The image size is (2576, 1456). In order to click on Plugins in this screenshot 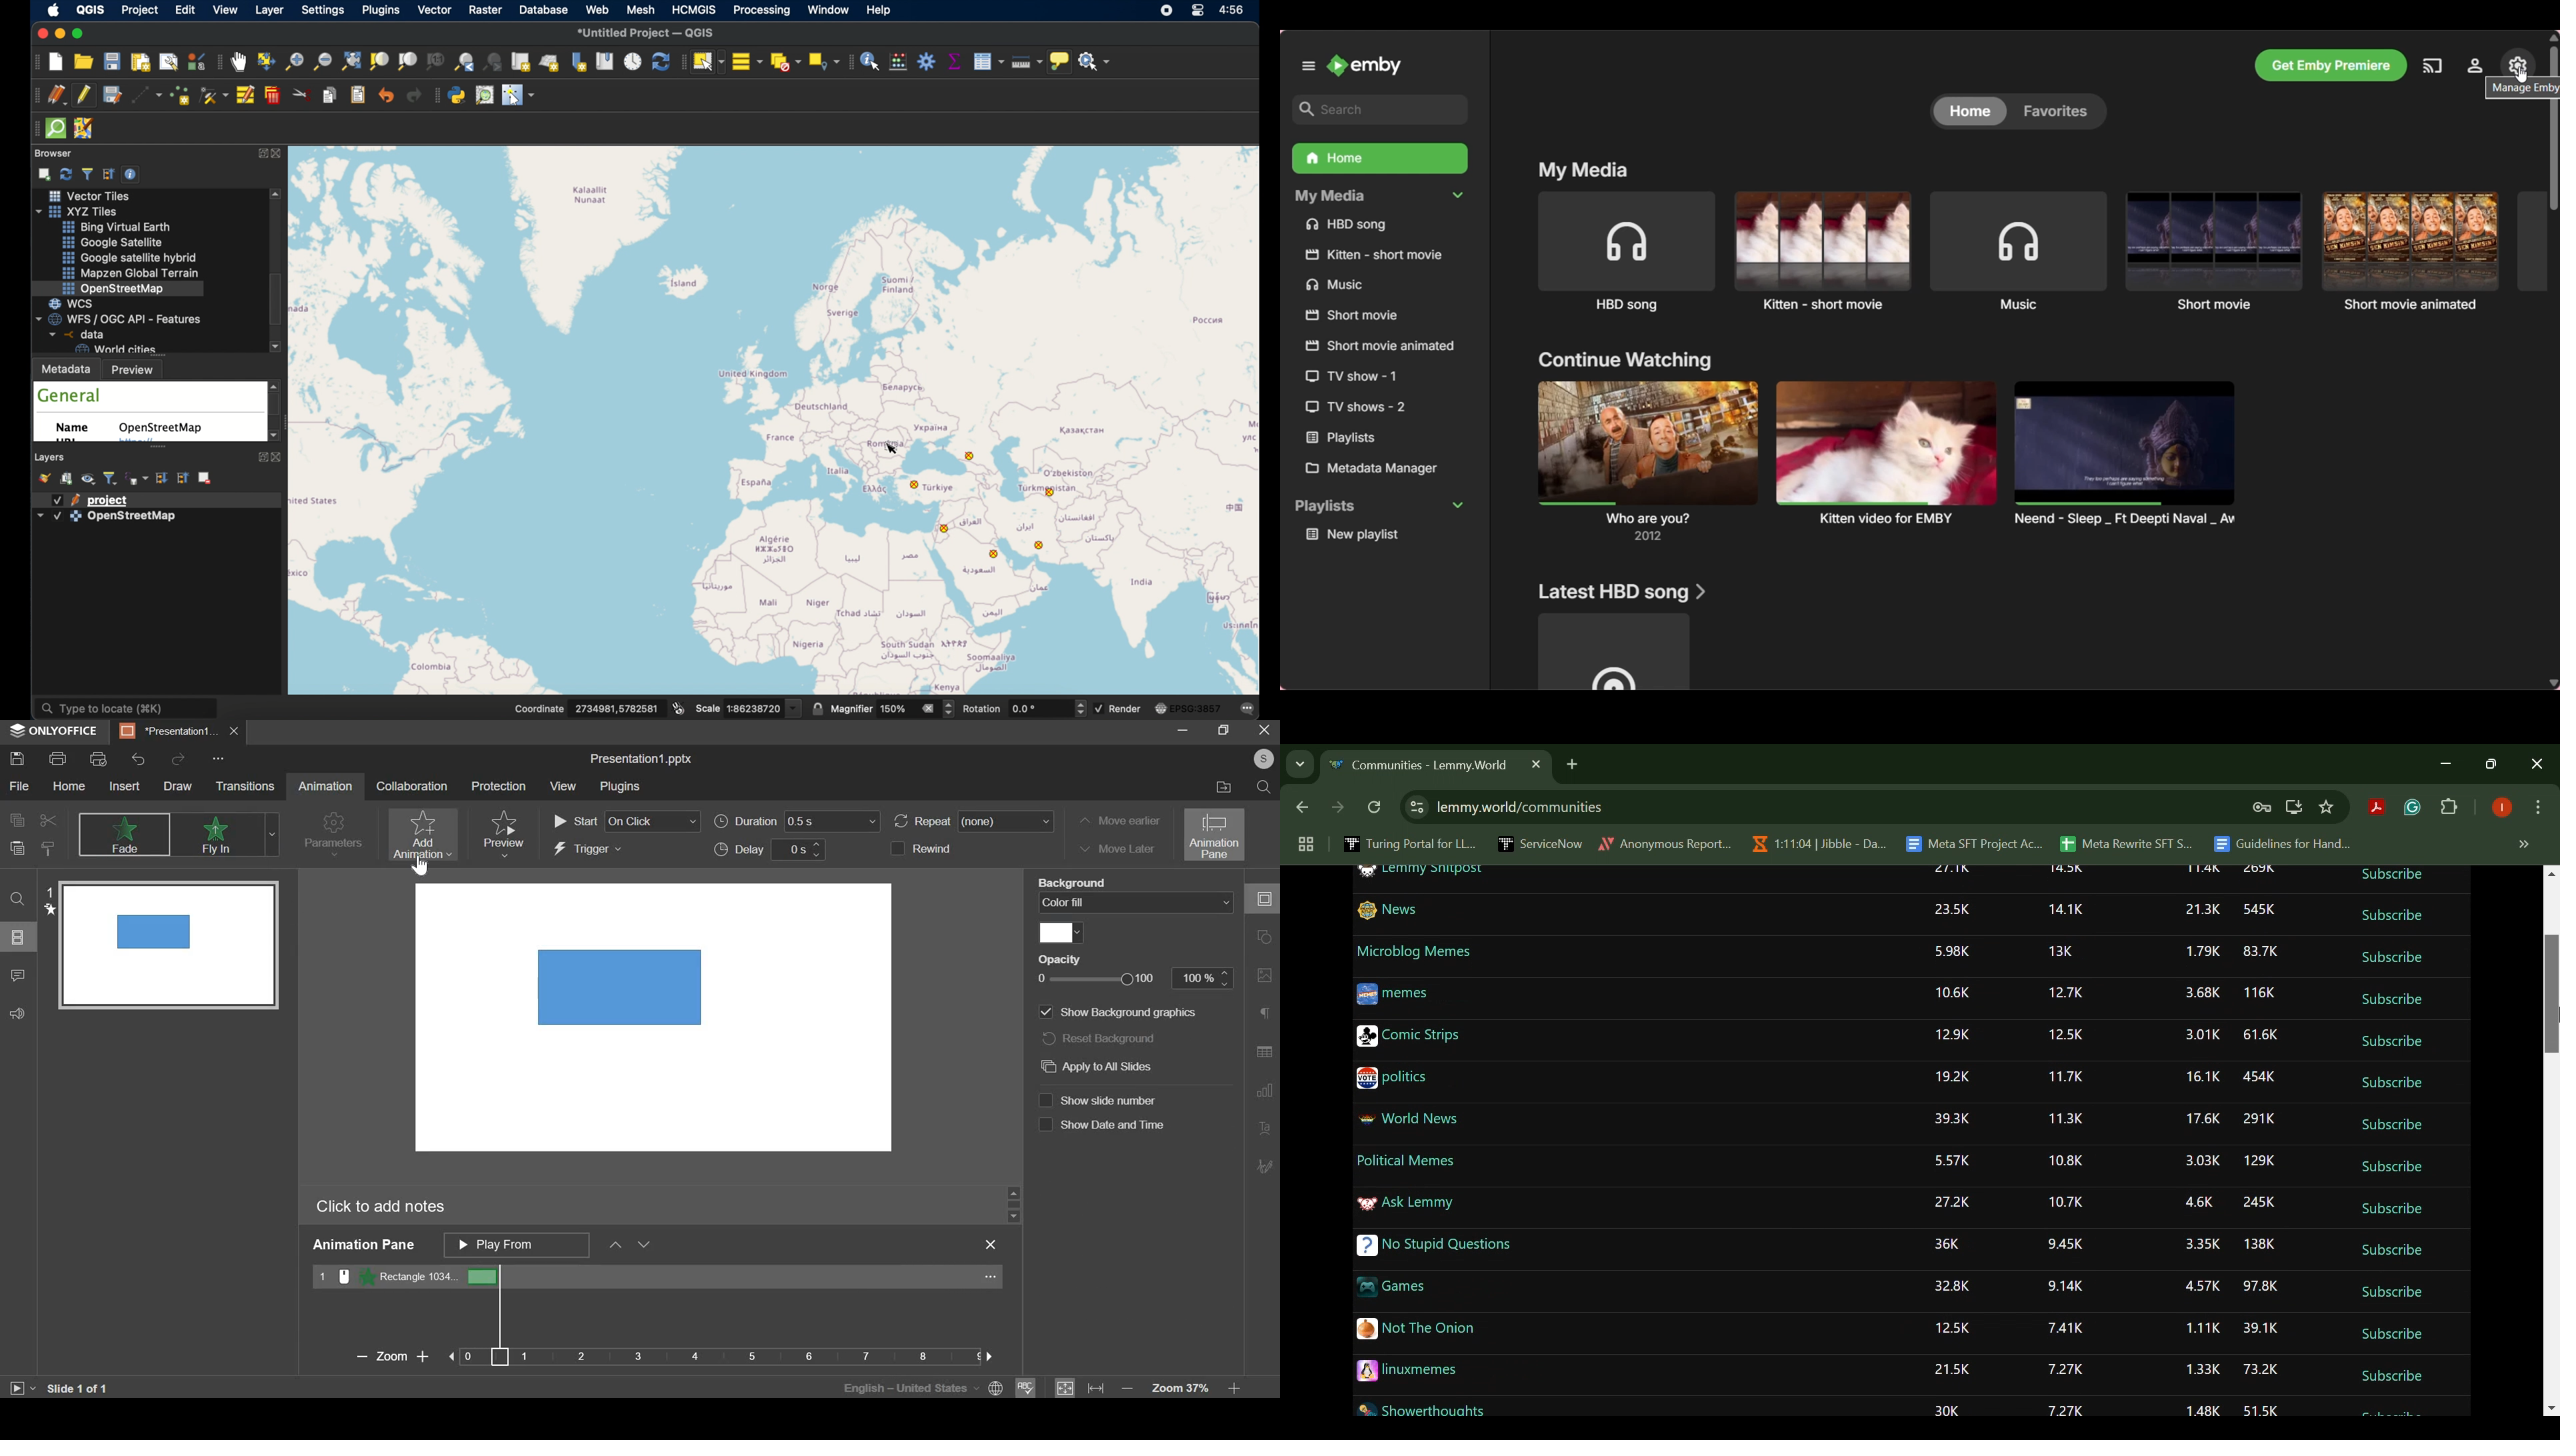, I will do `click(626, 787)`.